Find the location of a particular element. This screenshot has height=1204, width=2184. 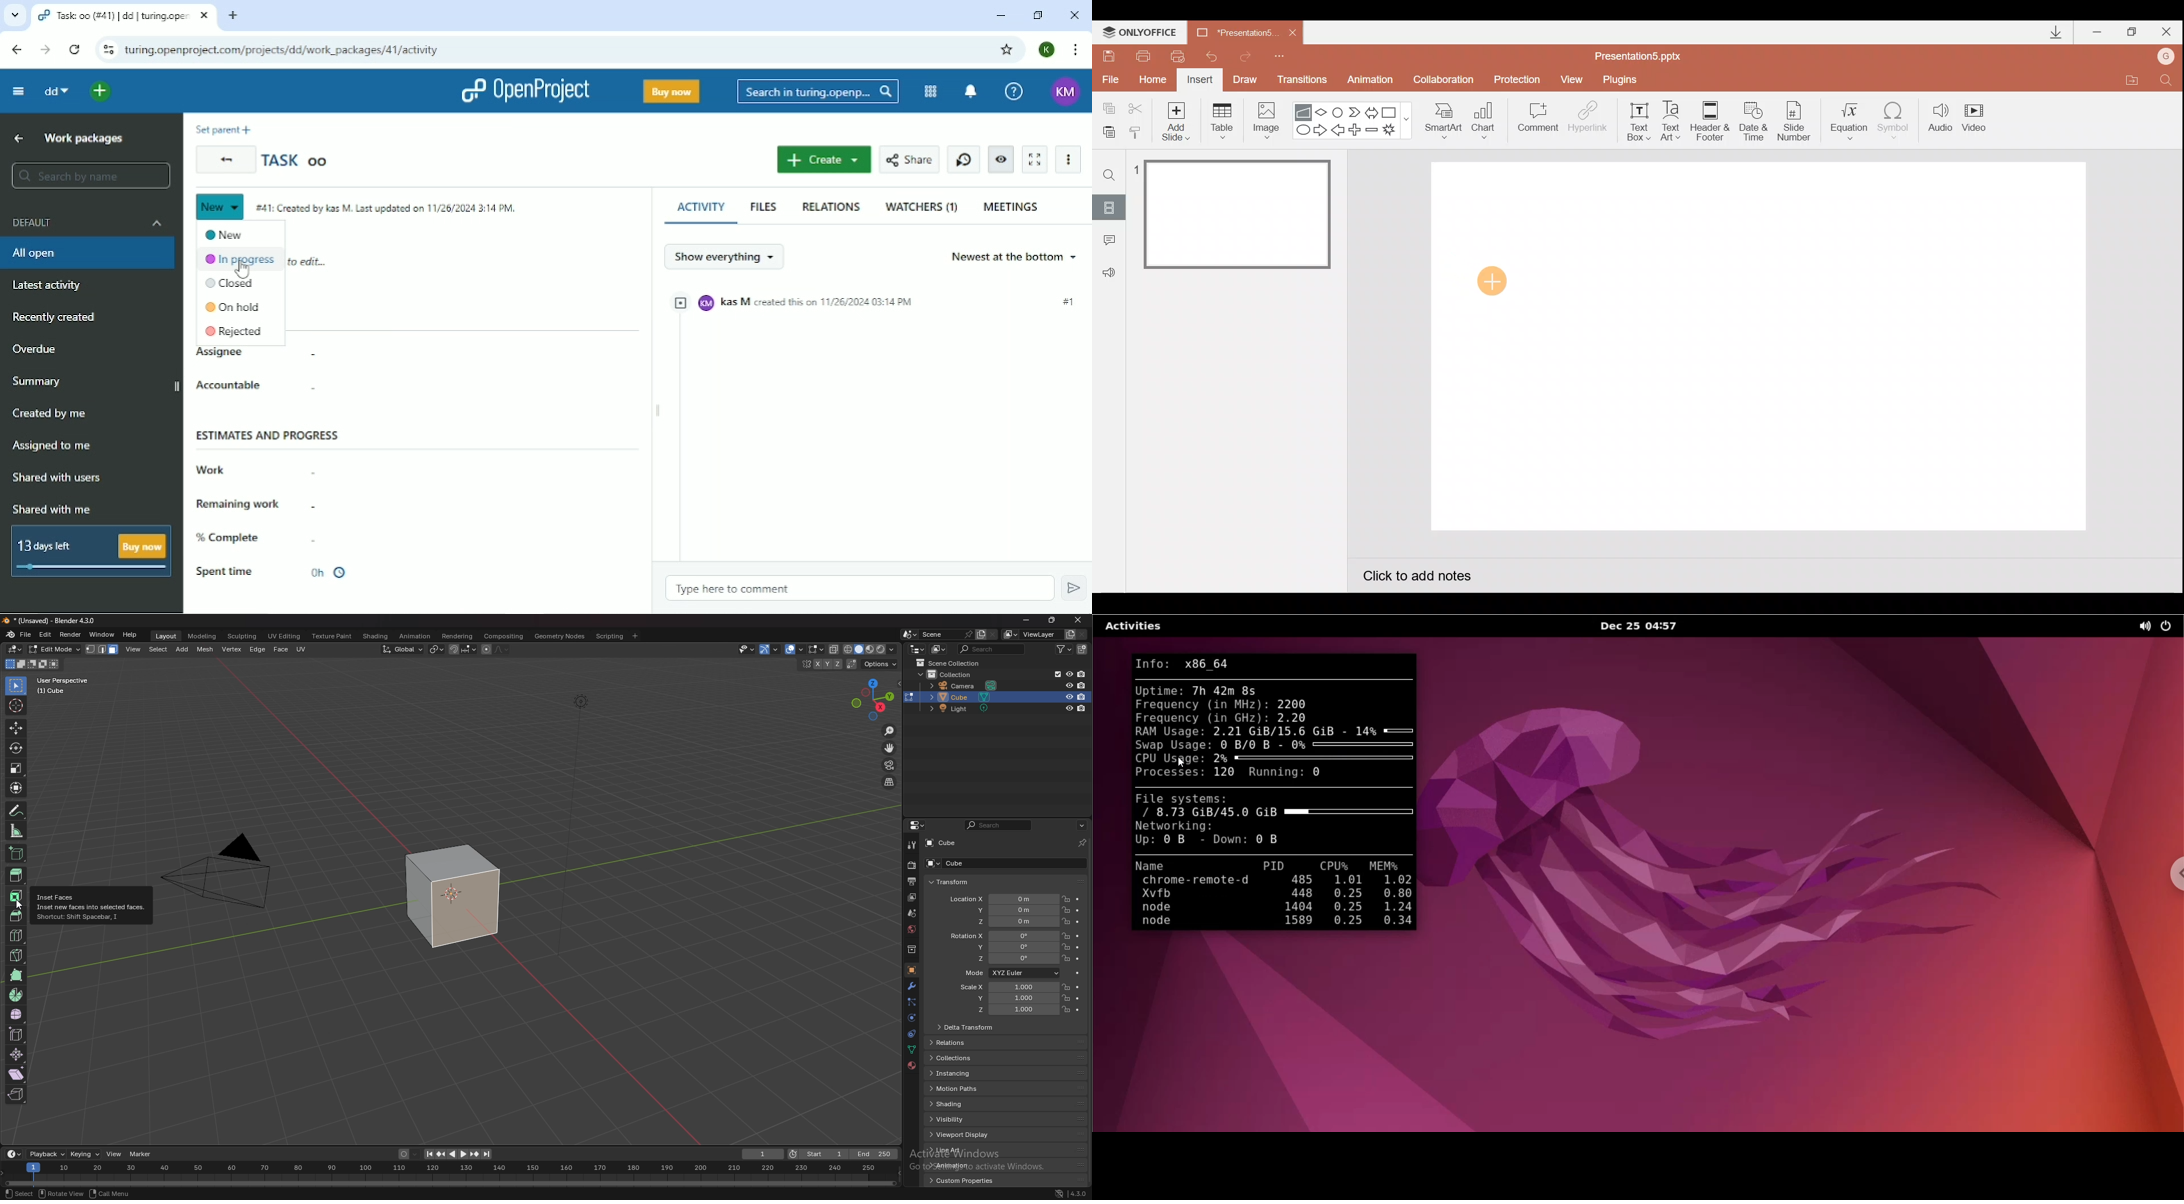

rendering is located at coordinates (458, 637).